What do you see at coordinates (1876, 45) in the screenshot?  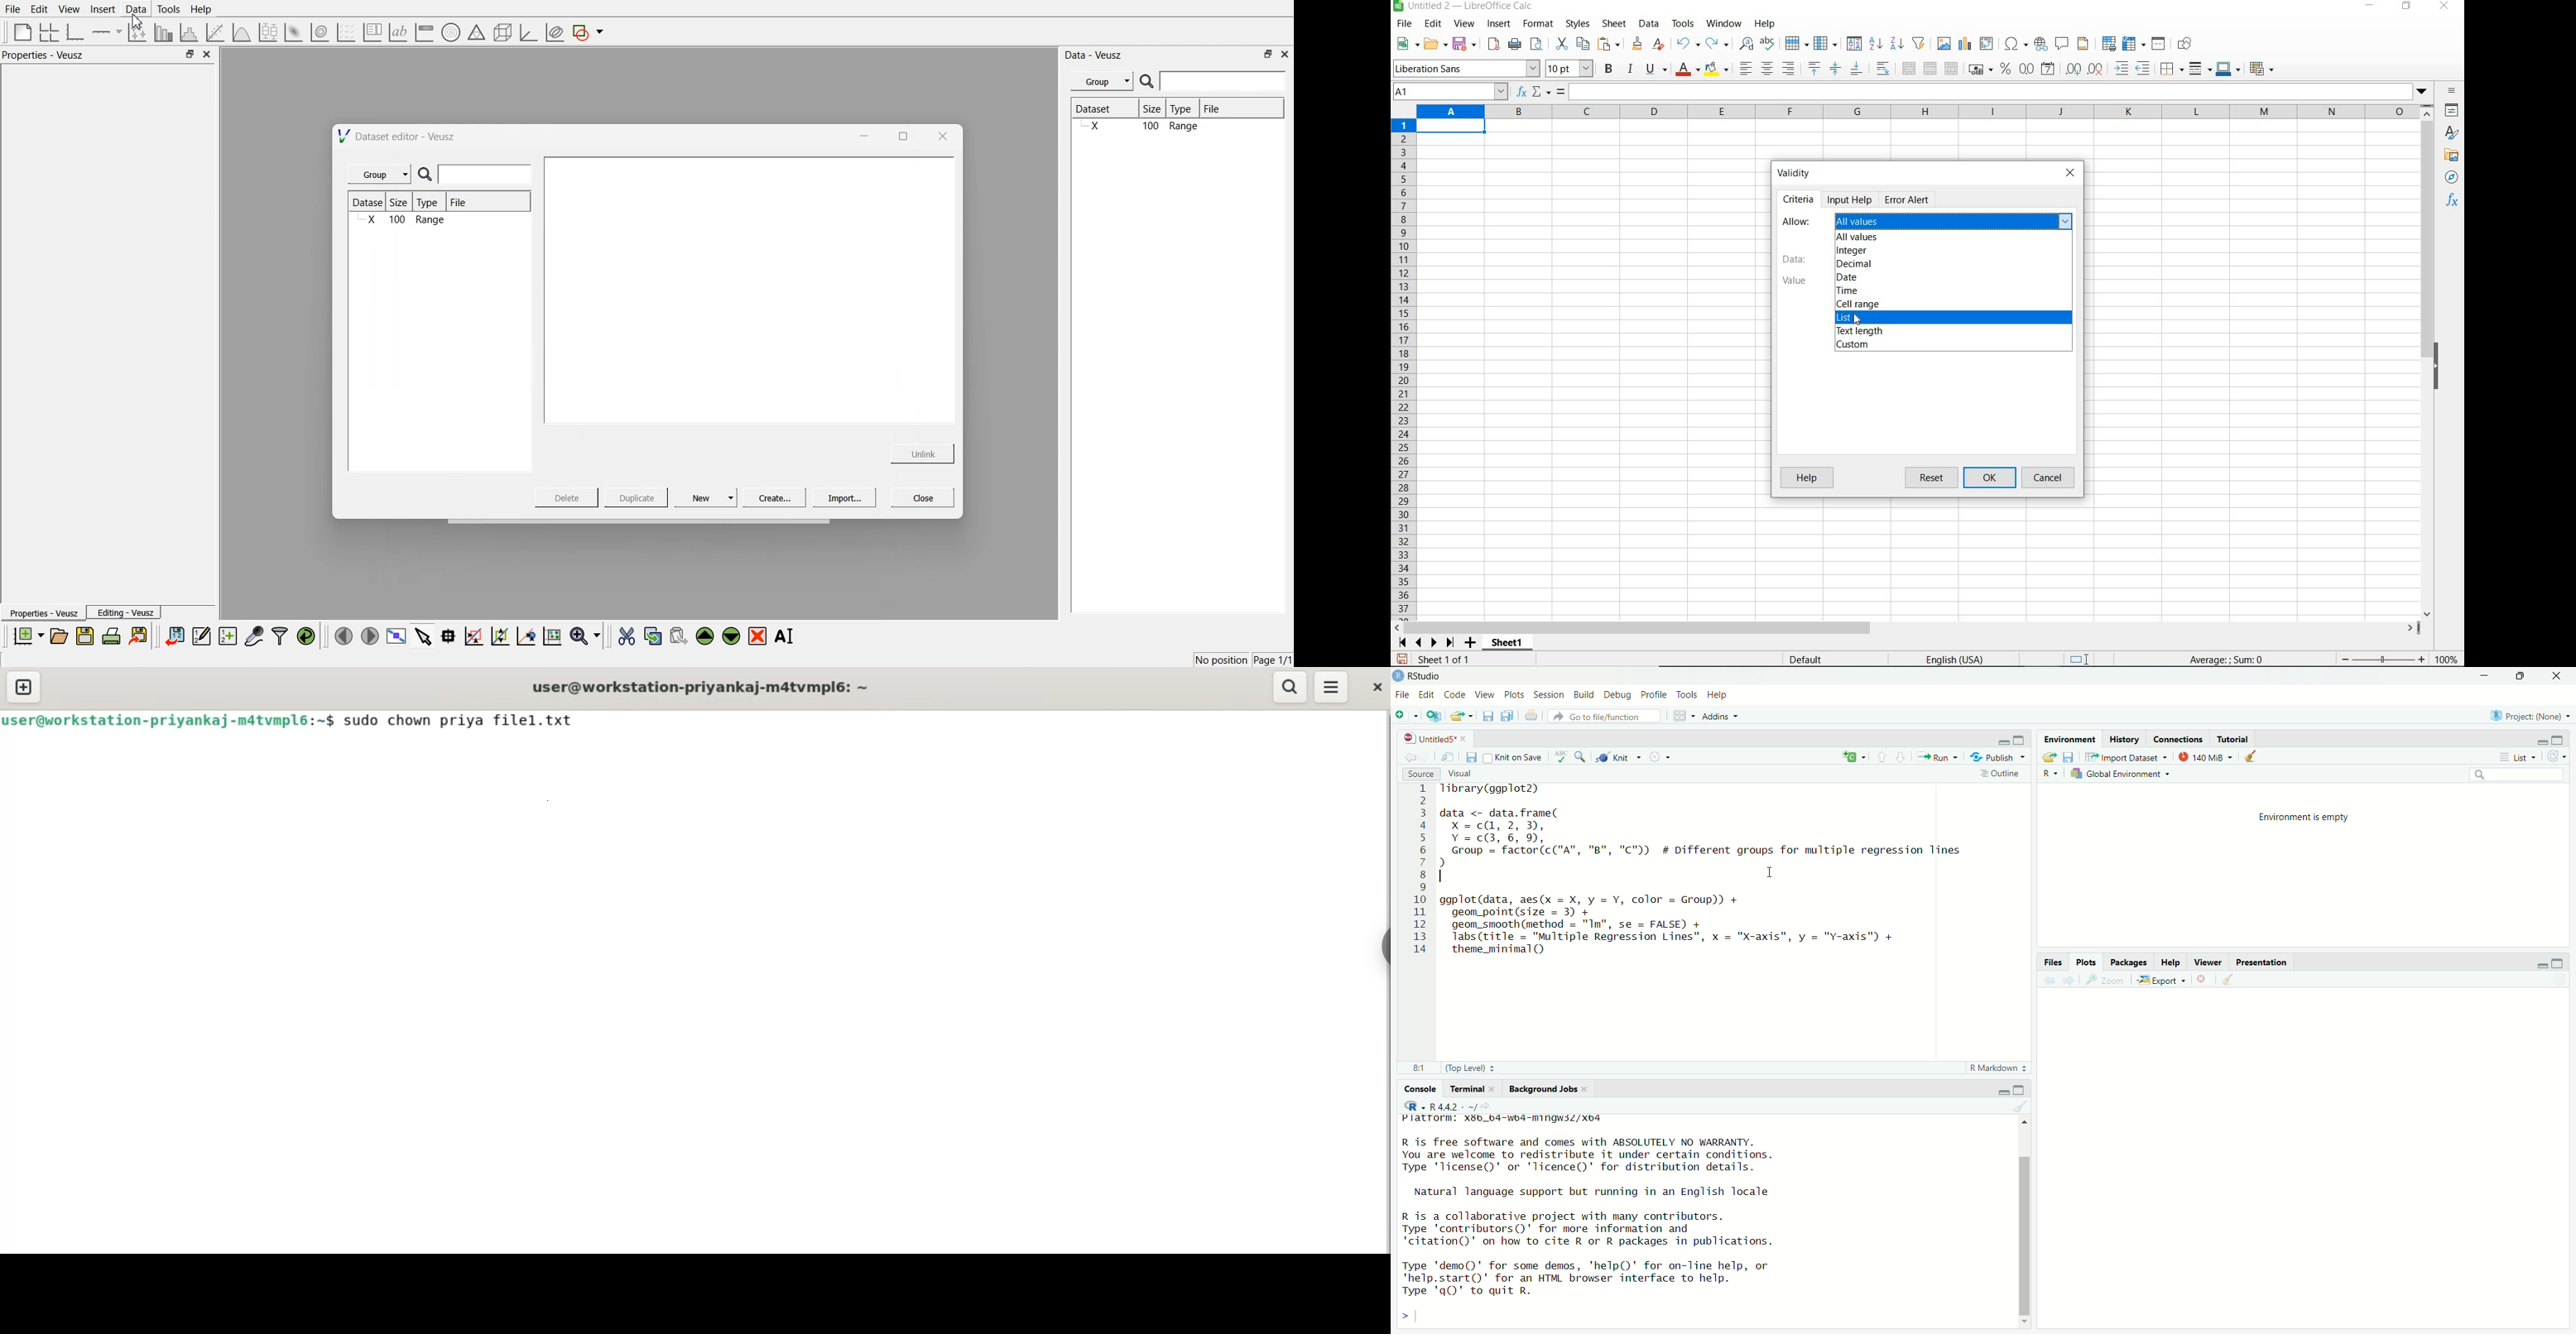 I see `sort ascending` at bounding box center [1876, 45].